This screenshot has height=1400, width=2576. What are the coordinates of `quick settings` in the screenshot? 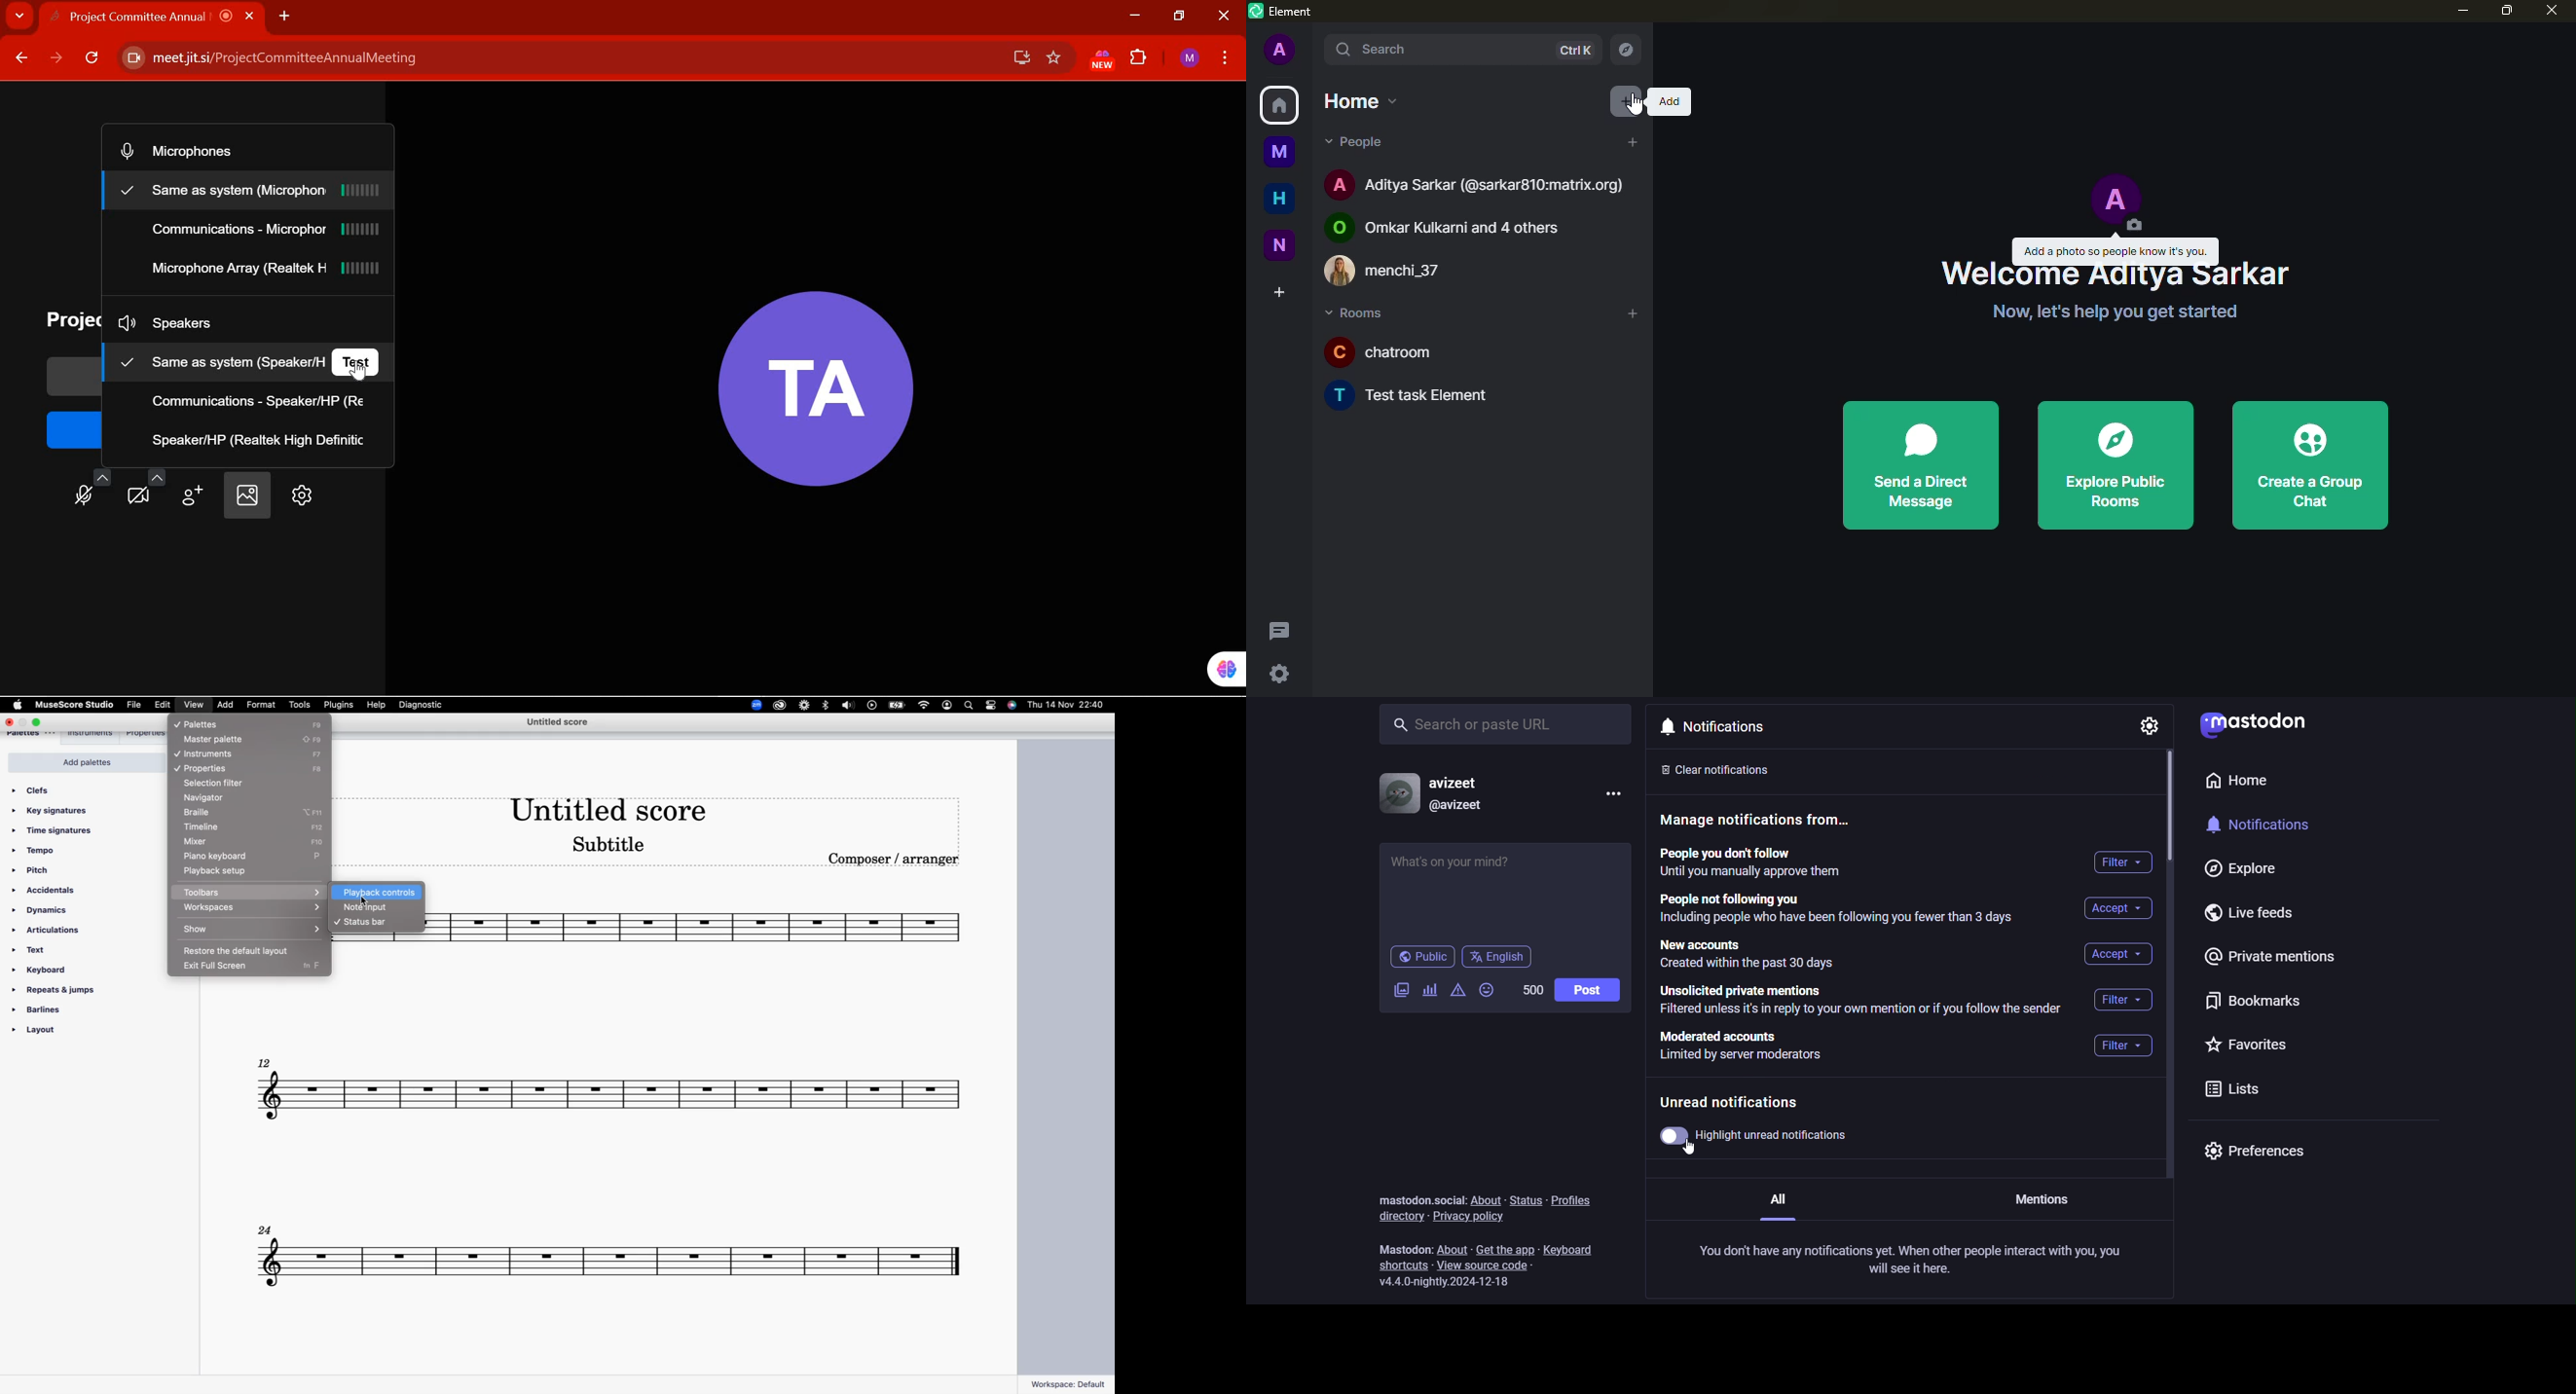 It's located at (1280, 677).